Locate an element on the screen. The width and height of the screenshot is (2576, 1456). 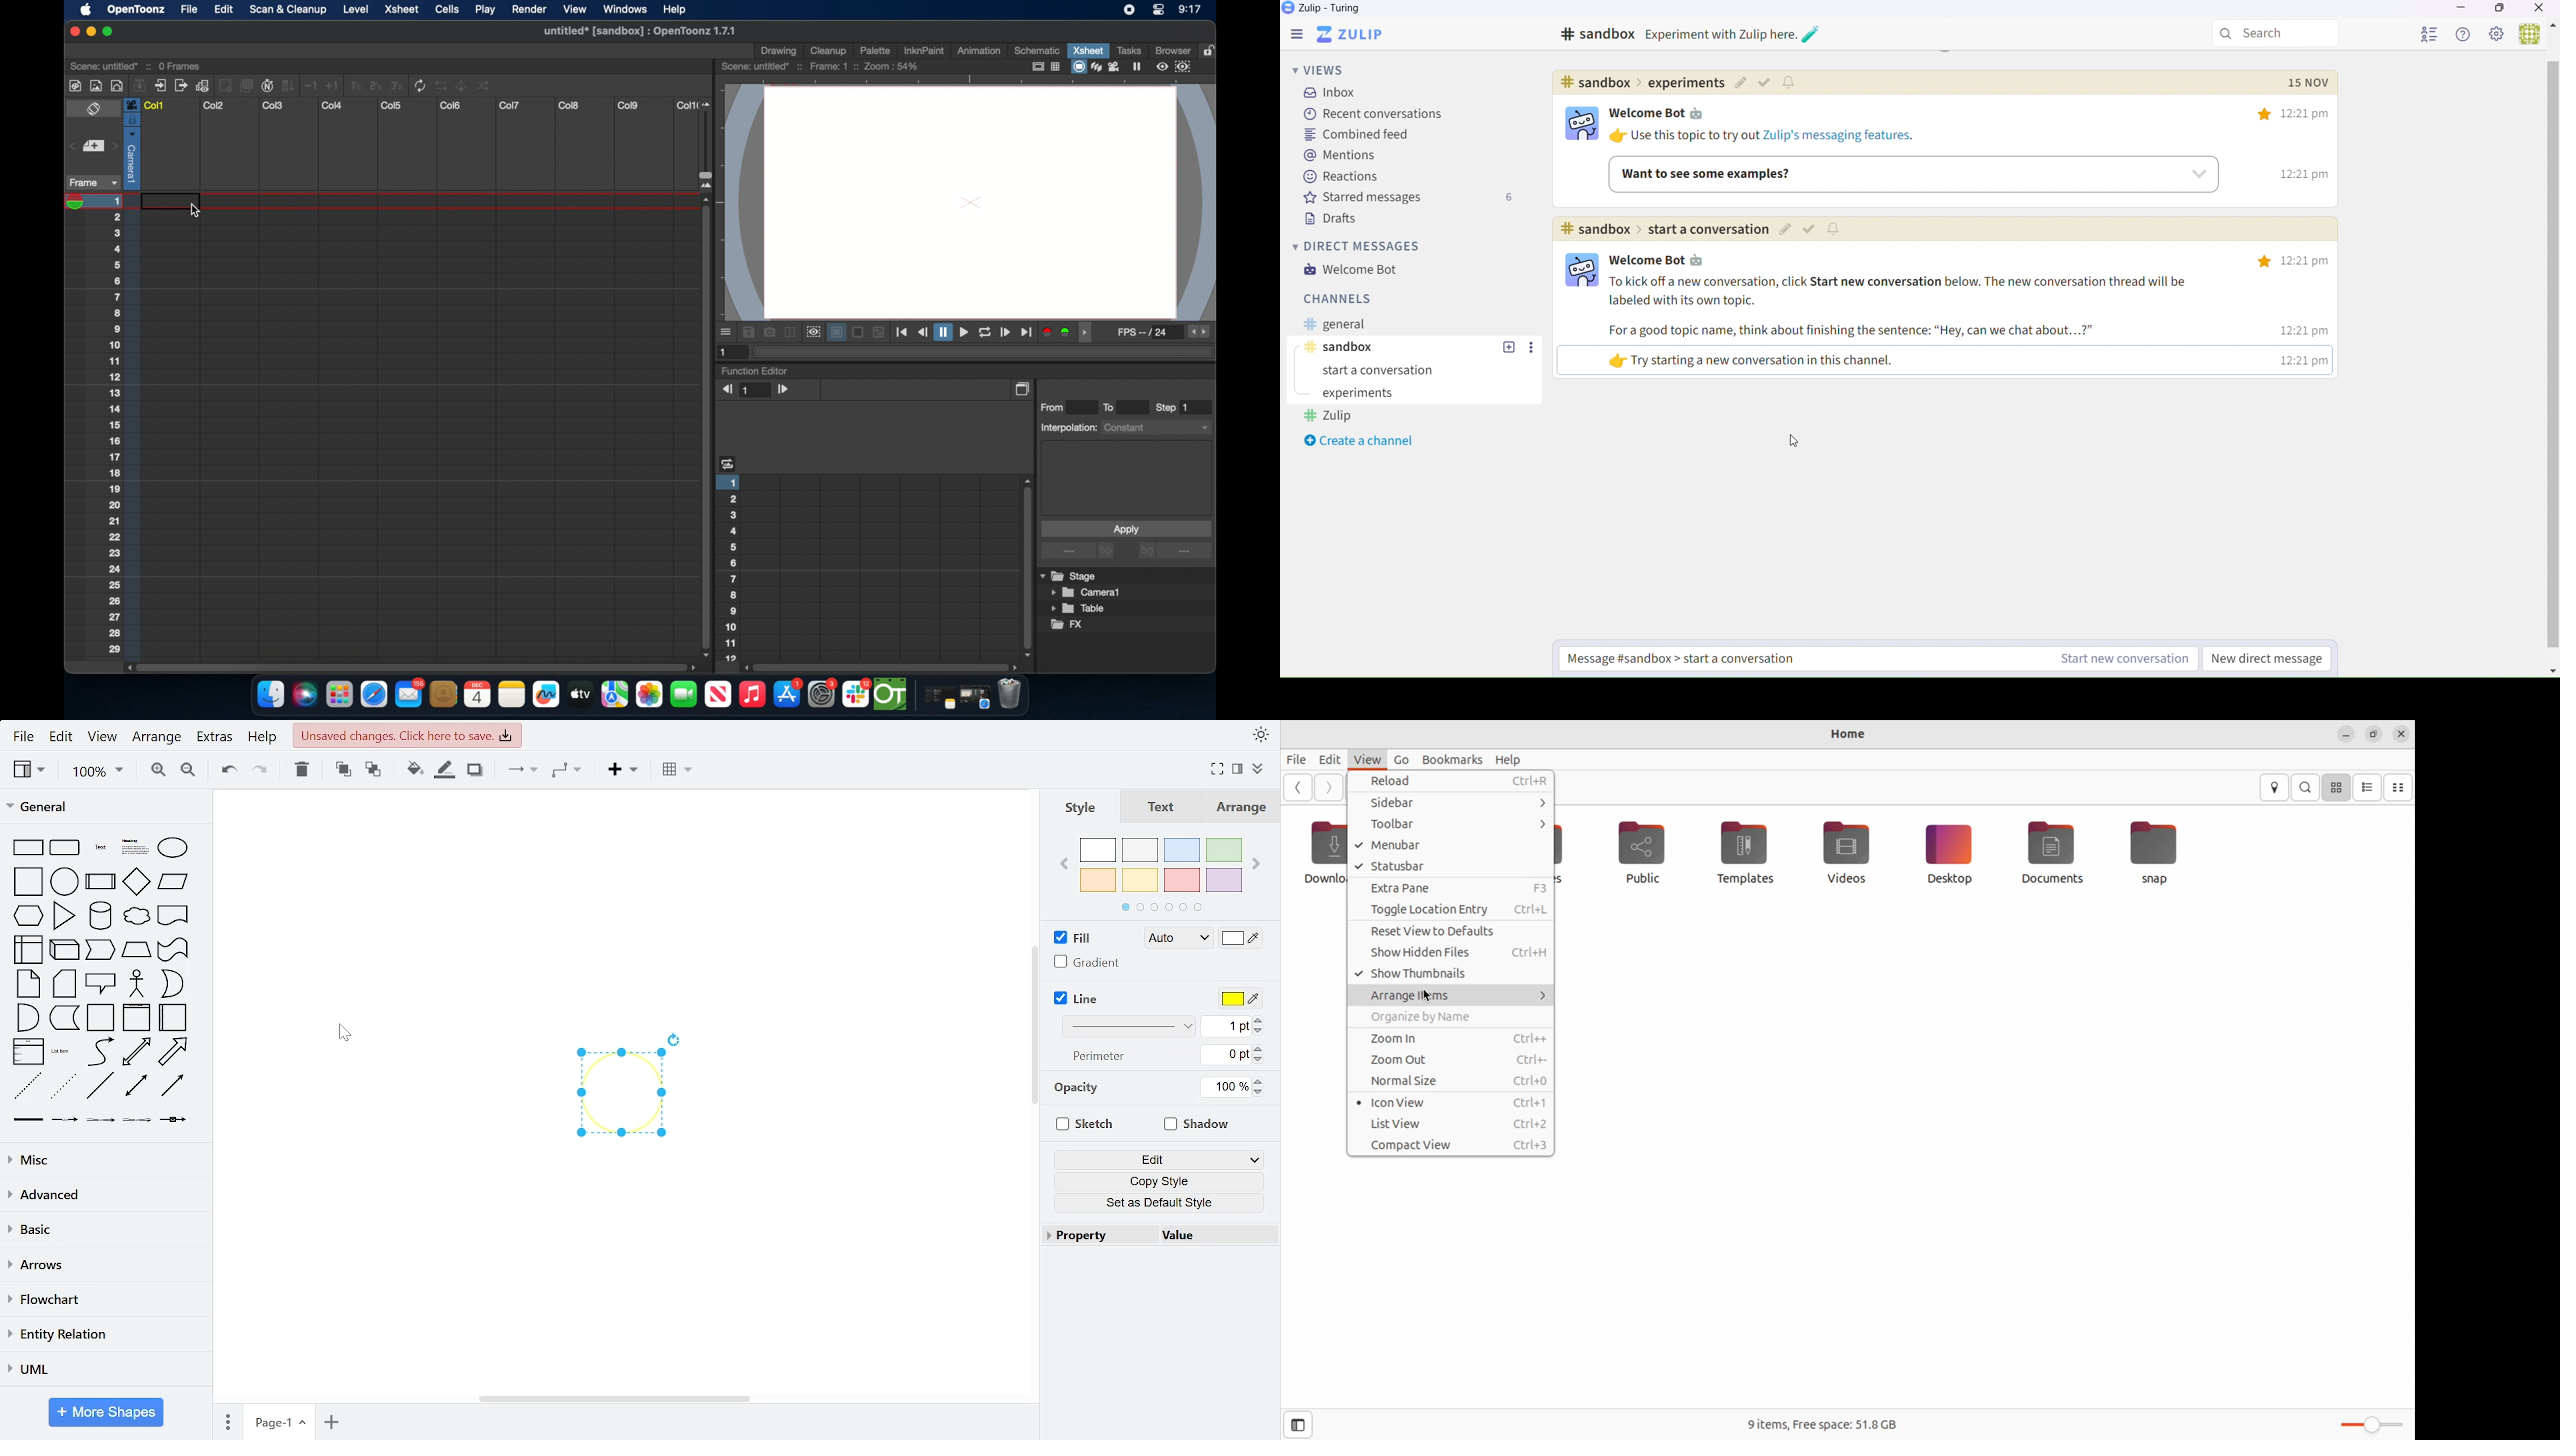
snapshot is located at coordinates (769, 332).